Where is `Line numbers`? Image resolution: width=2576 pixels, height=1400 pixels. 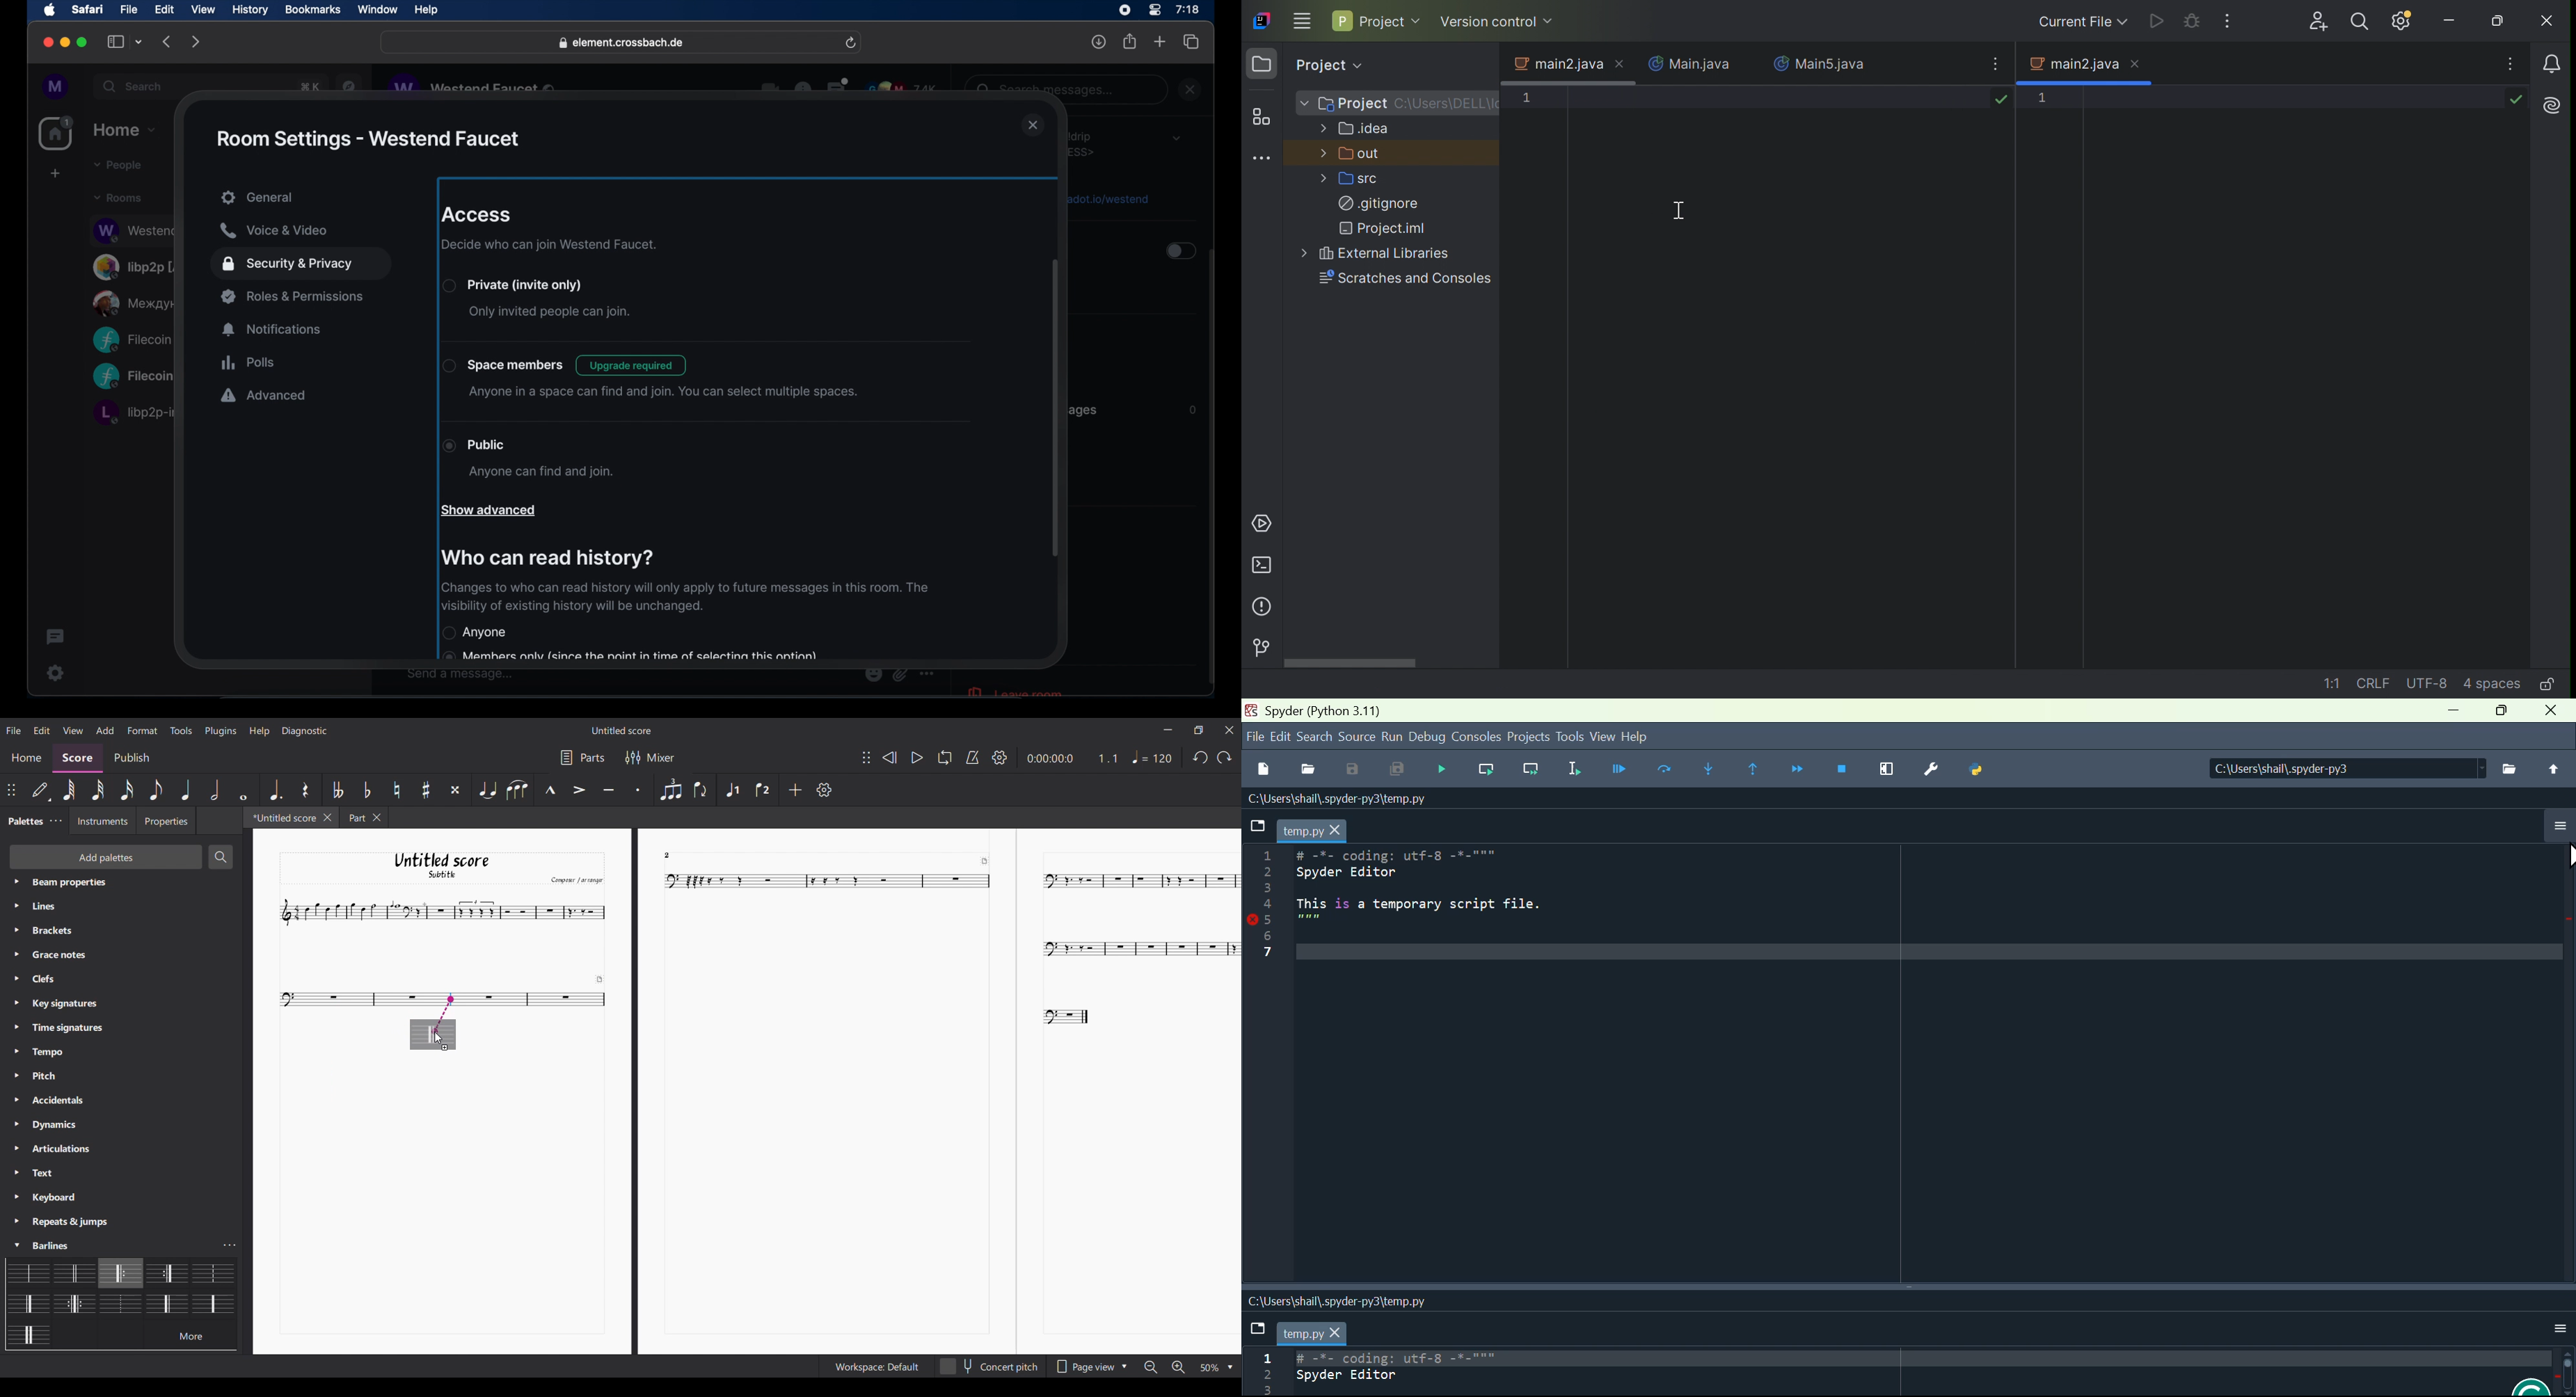 Line numbers is located at coordinates (1259, 905).